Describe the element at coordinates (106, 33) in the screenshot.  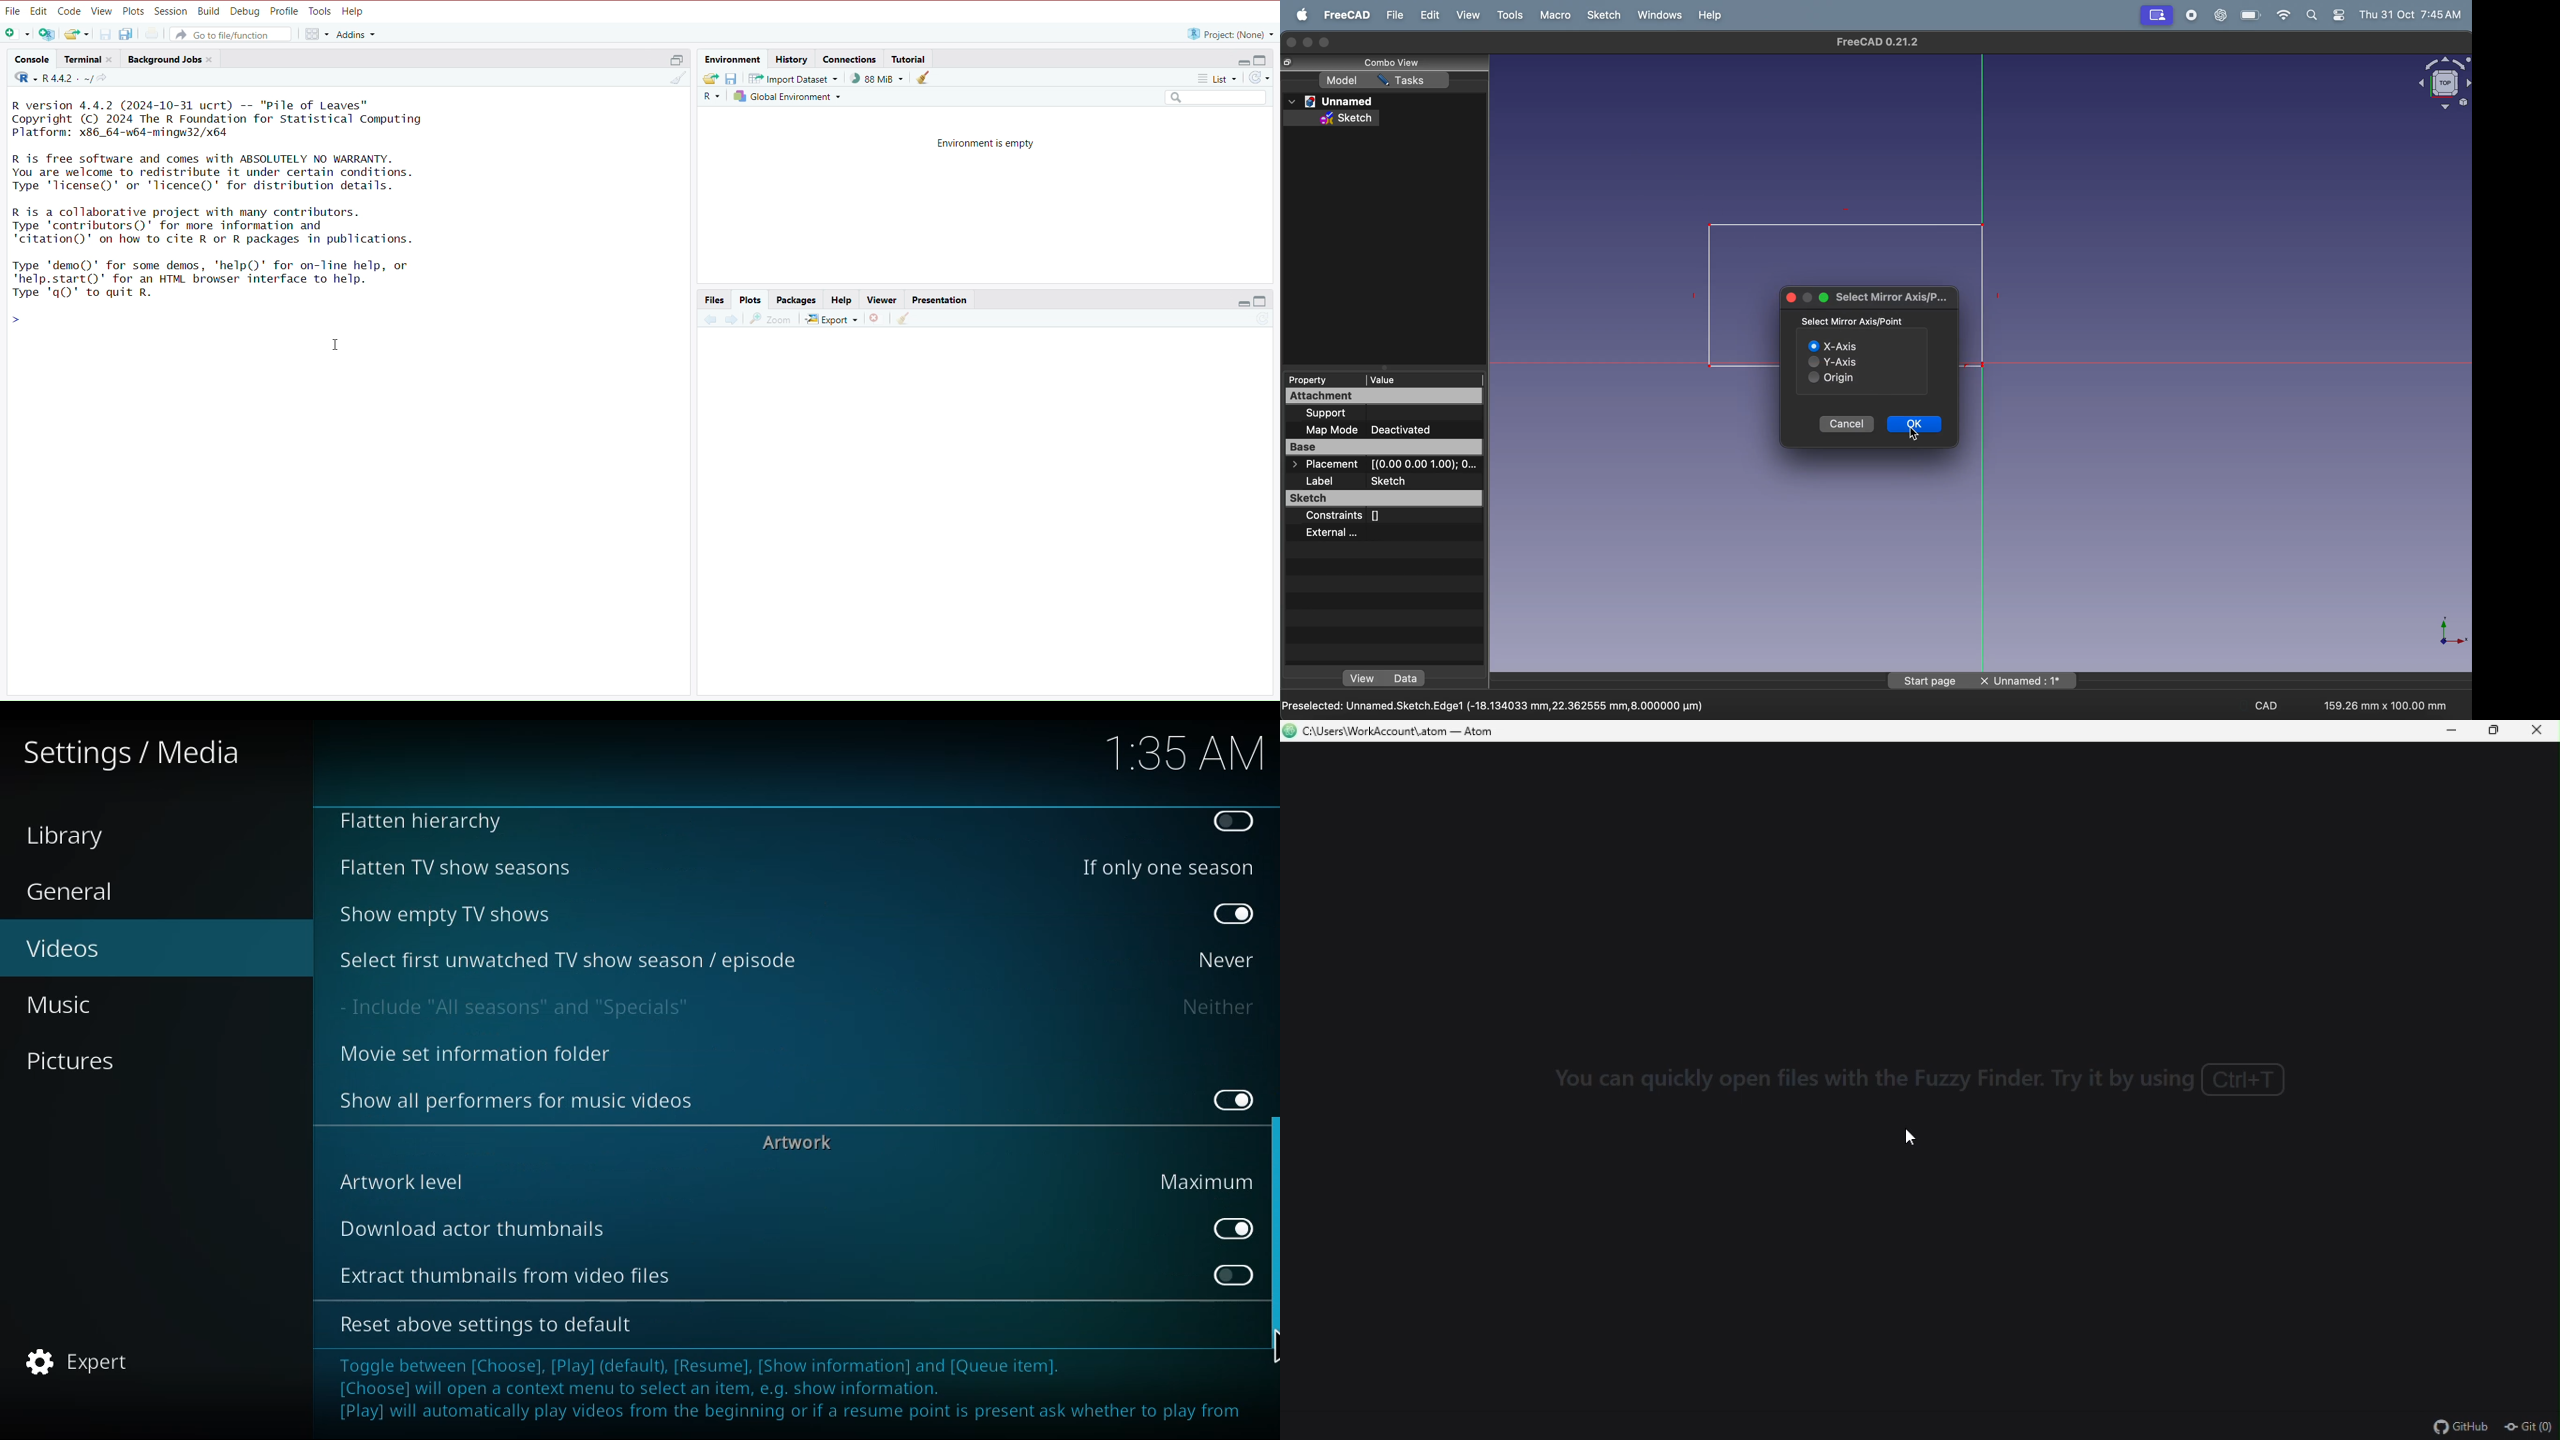
I see `save current document` at that location.